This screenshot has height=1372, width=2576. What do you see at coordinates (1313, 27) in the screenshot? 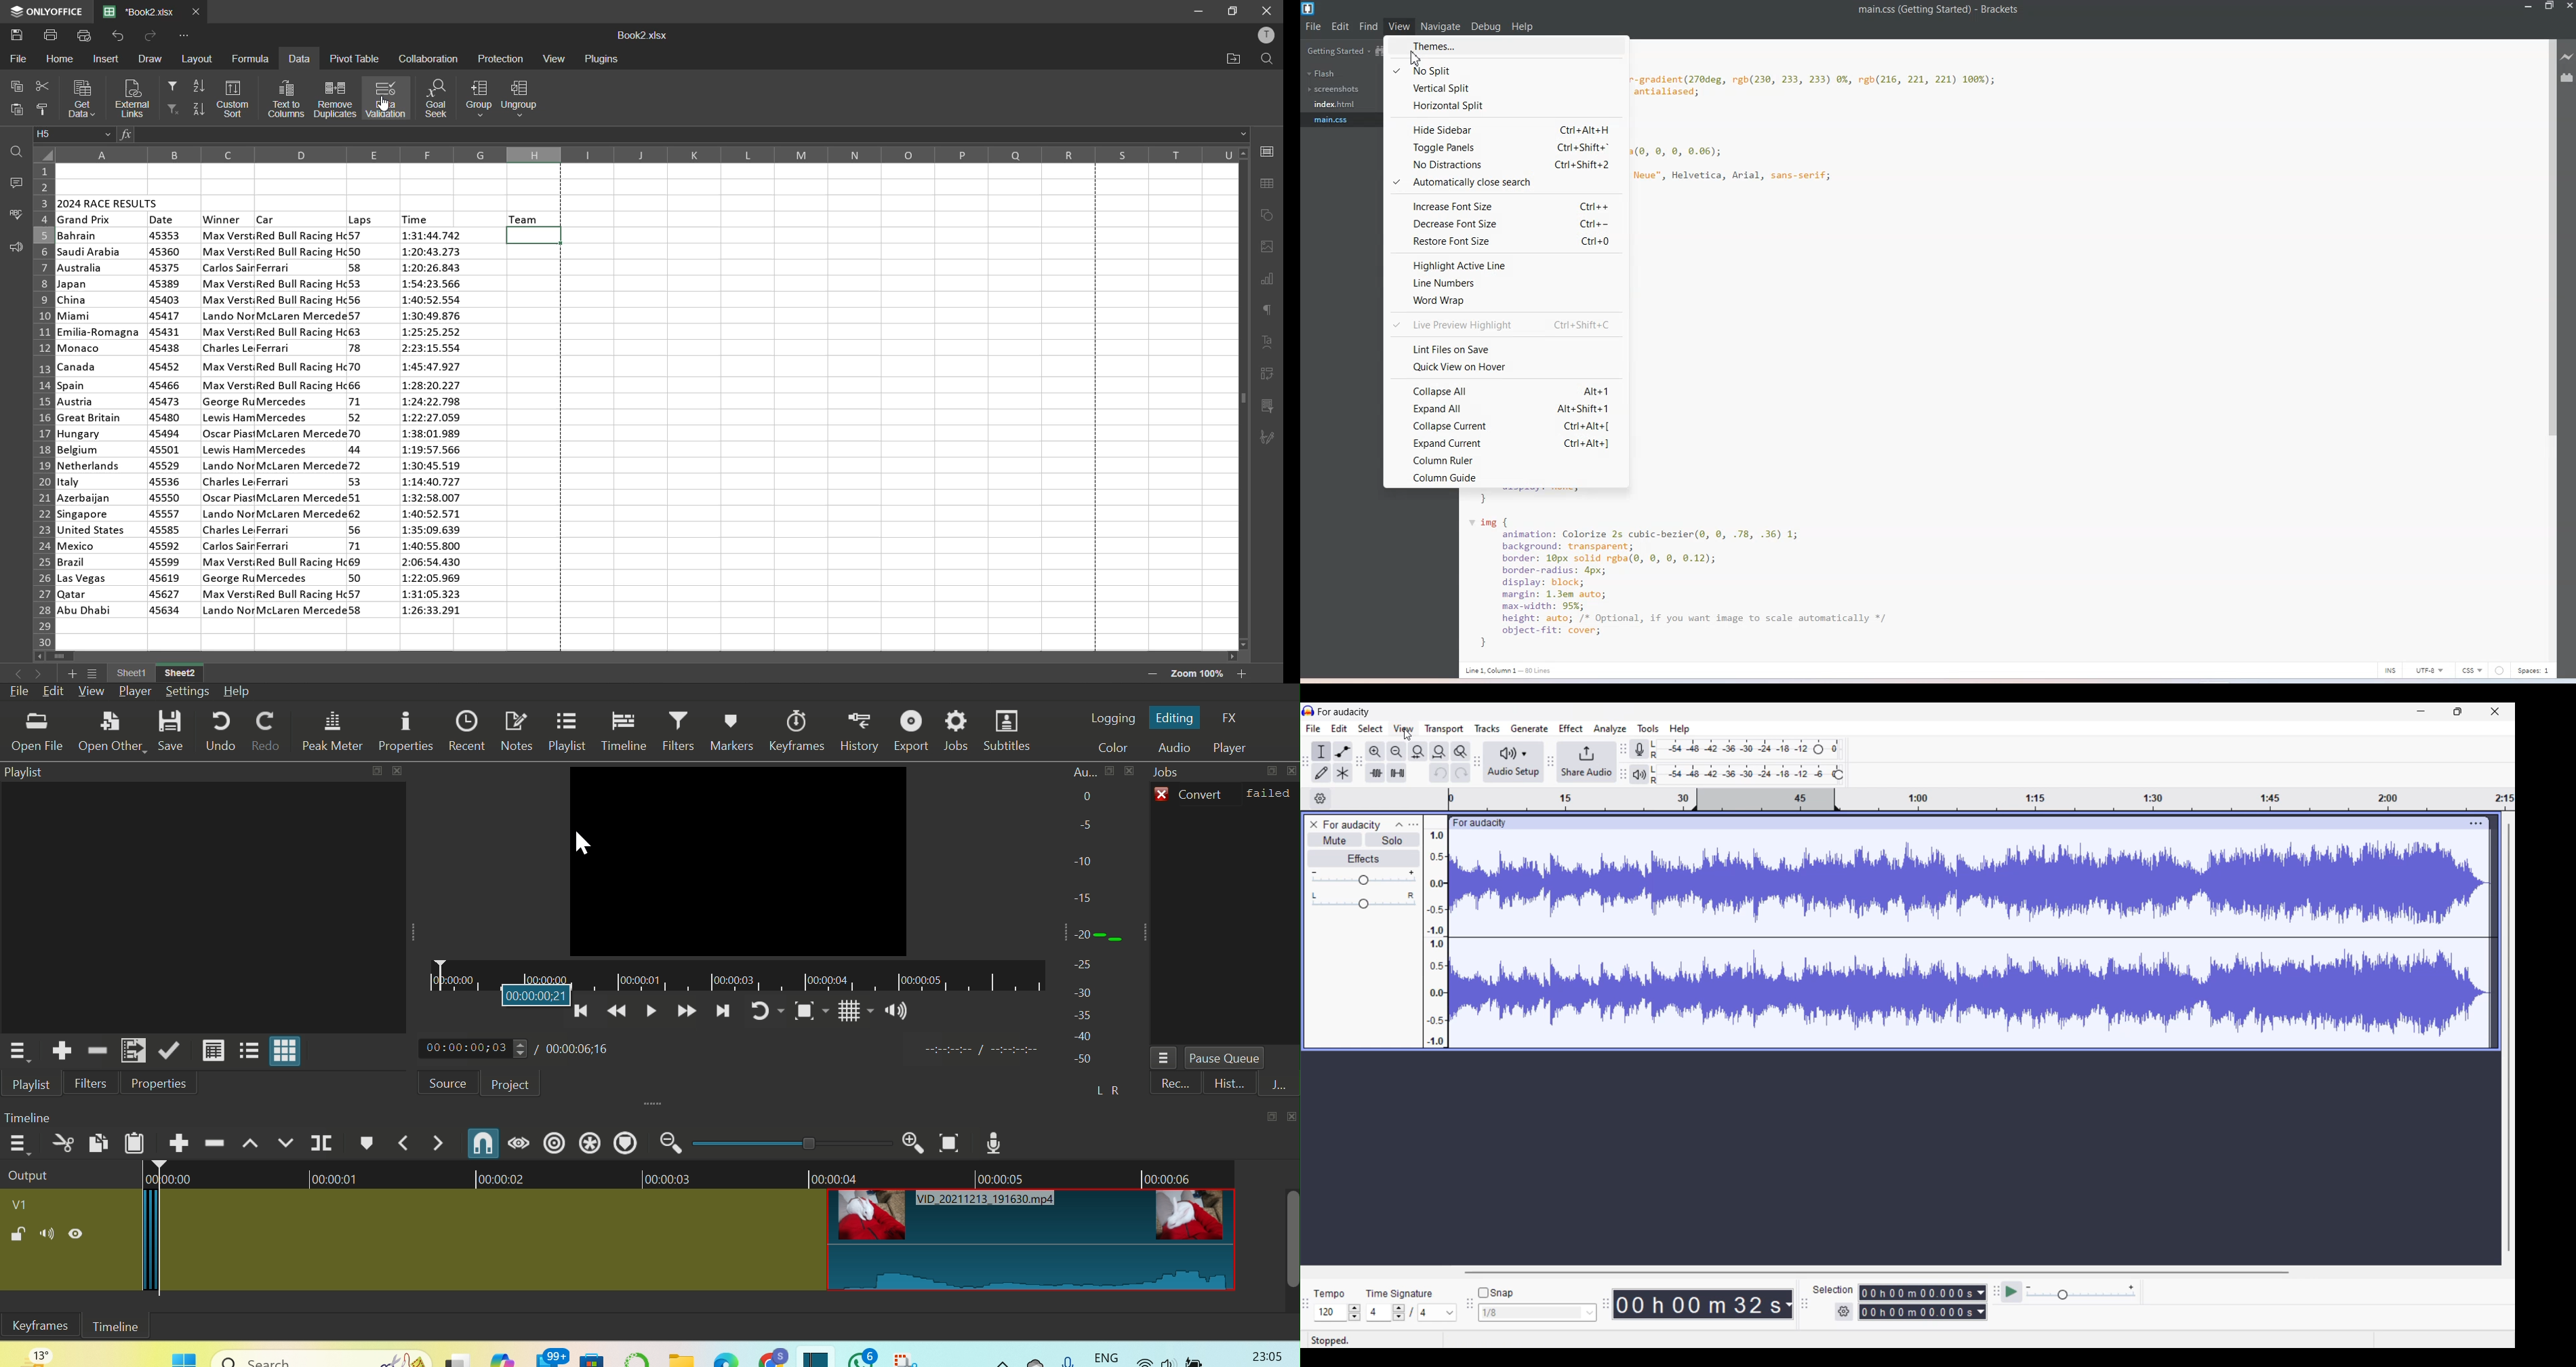
I see `File` at bounding box center [1313, 27].